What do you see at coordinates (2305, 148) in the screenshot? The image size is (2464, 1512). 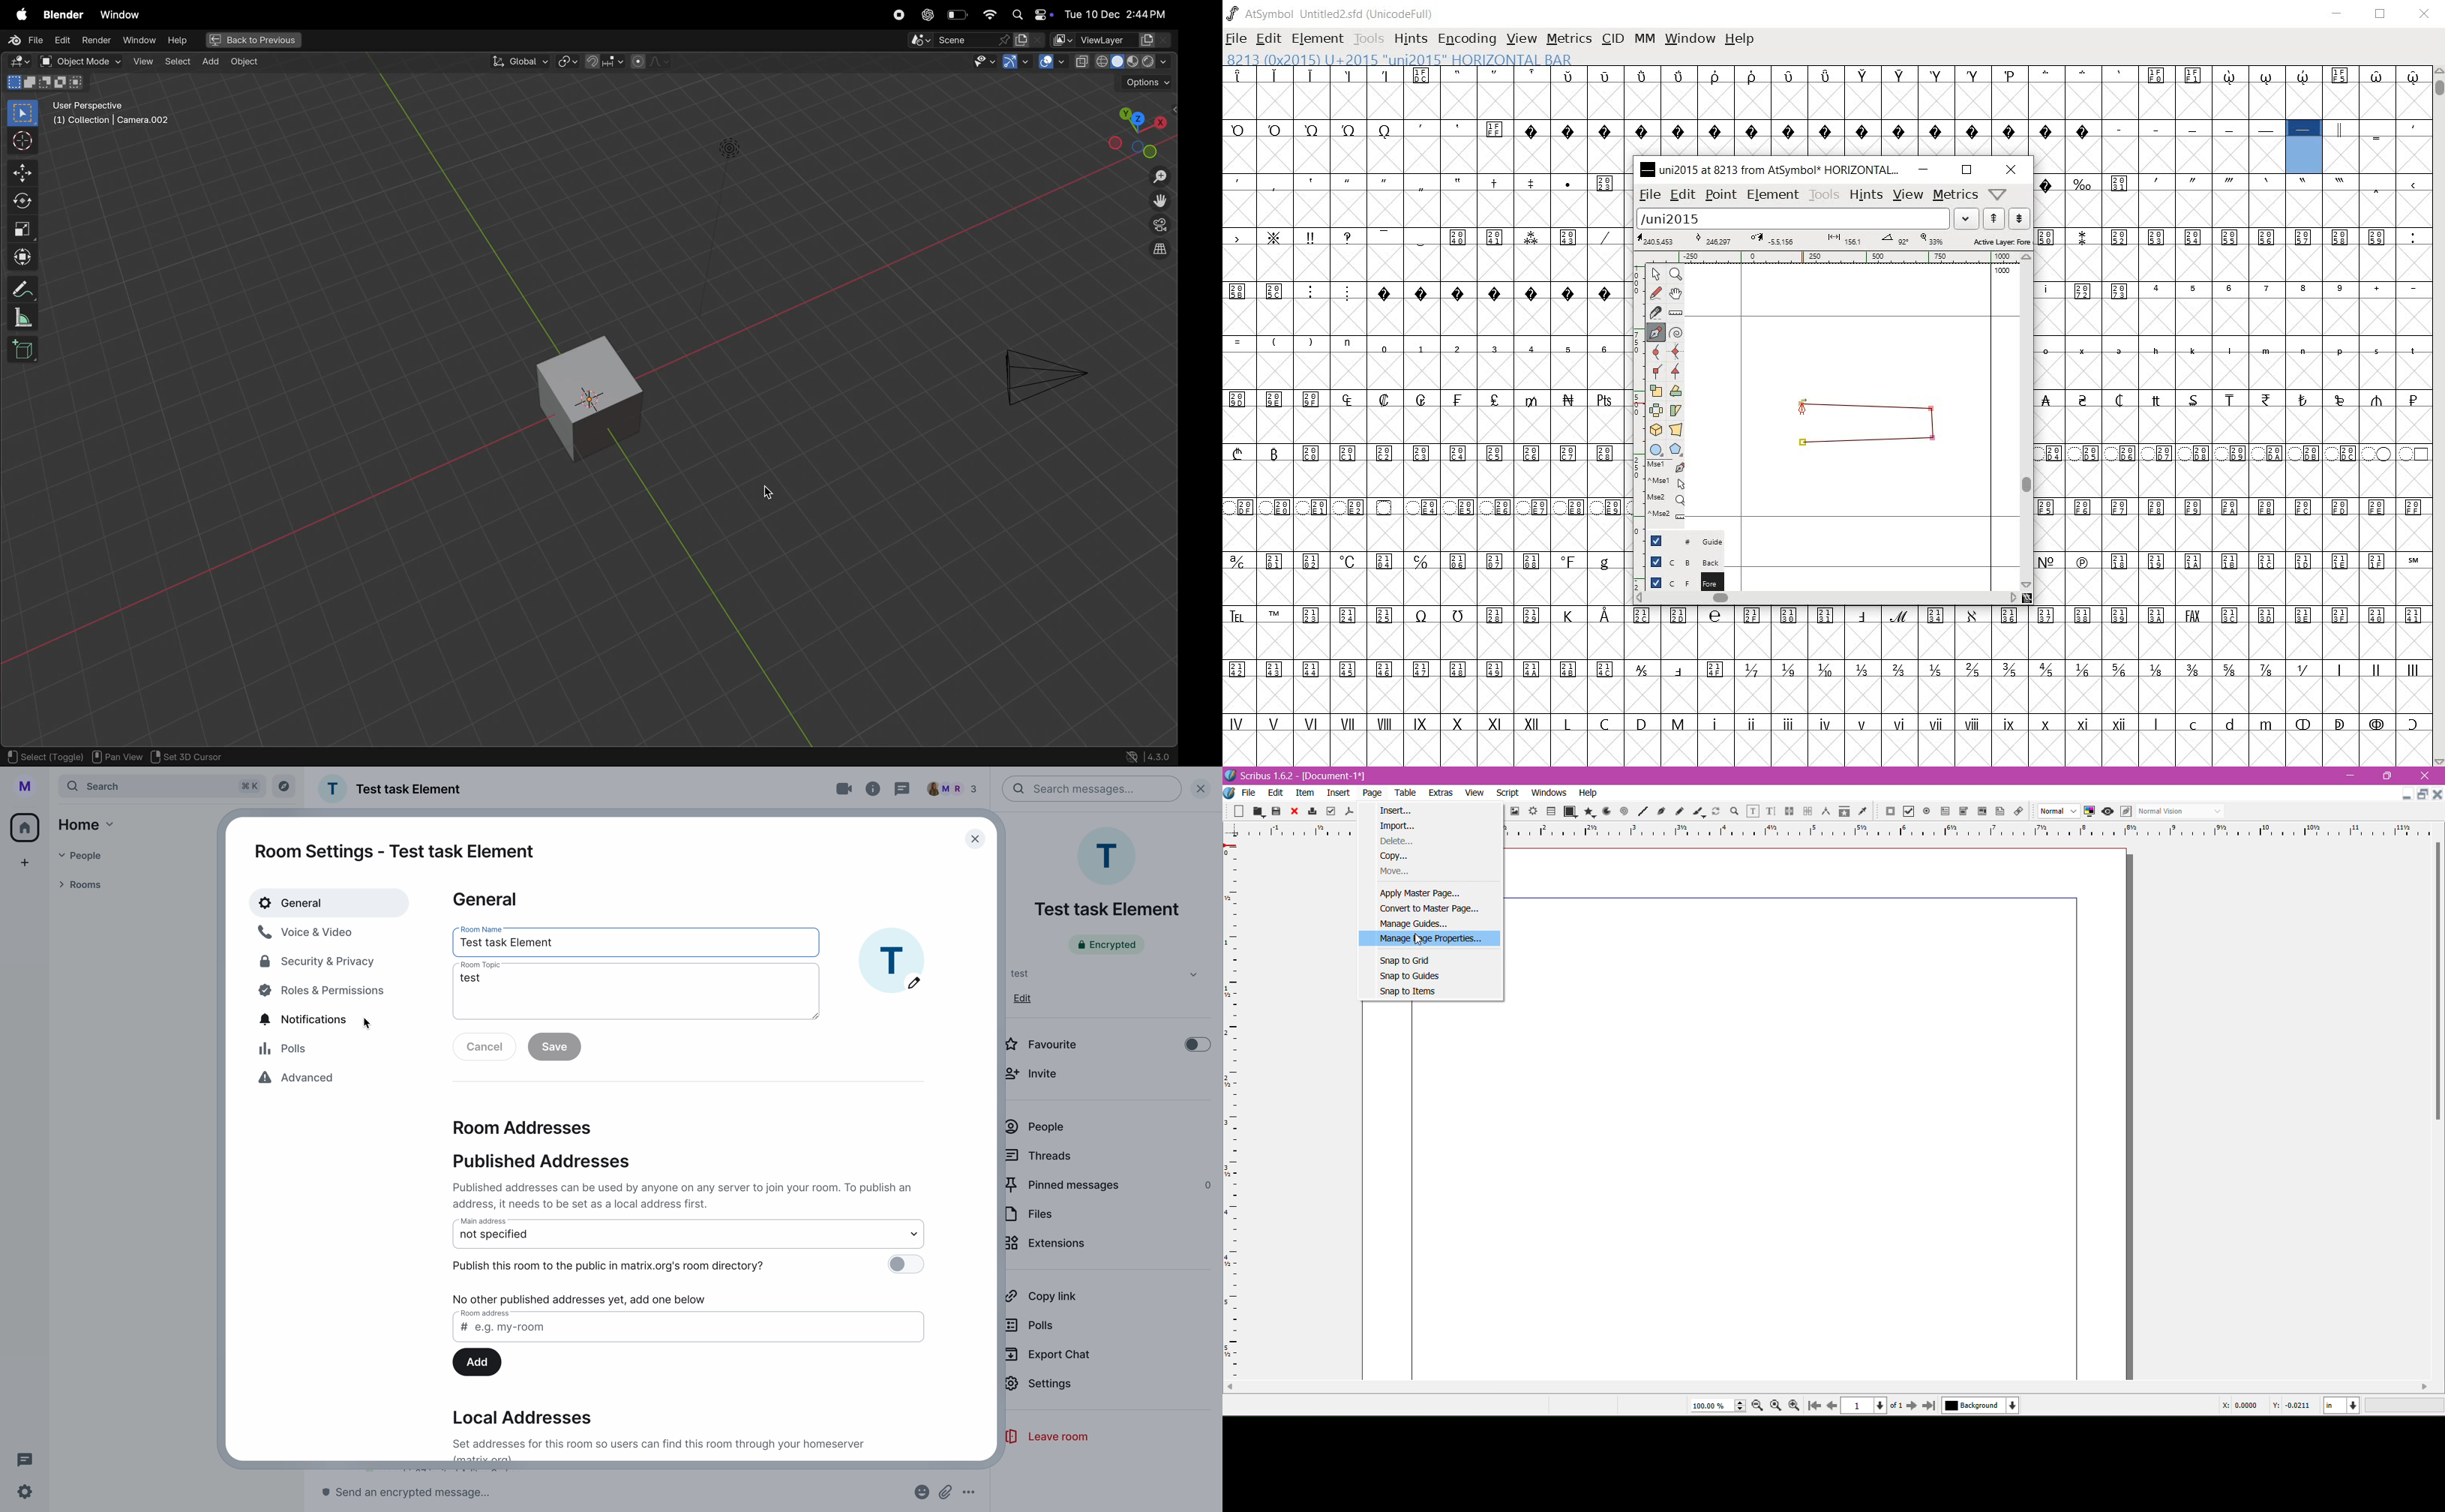 I see `8213 (0x2015) U+2015 "uni2015" HORIZONTAL BAR` at bounding box center [2305, 148].